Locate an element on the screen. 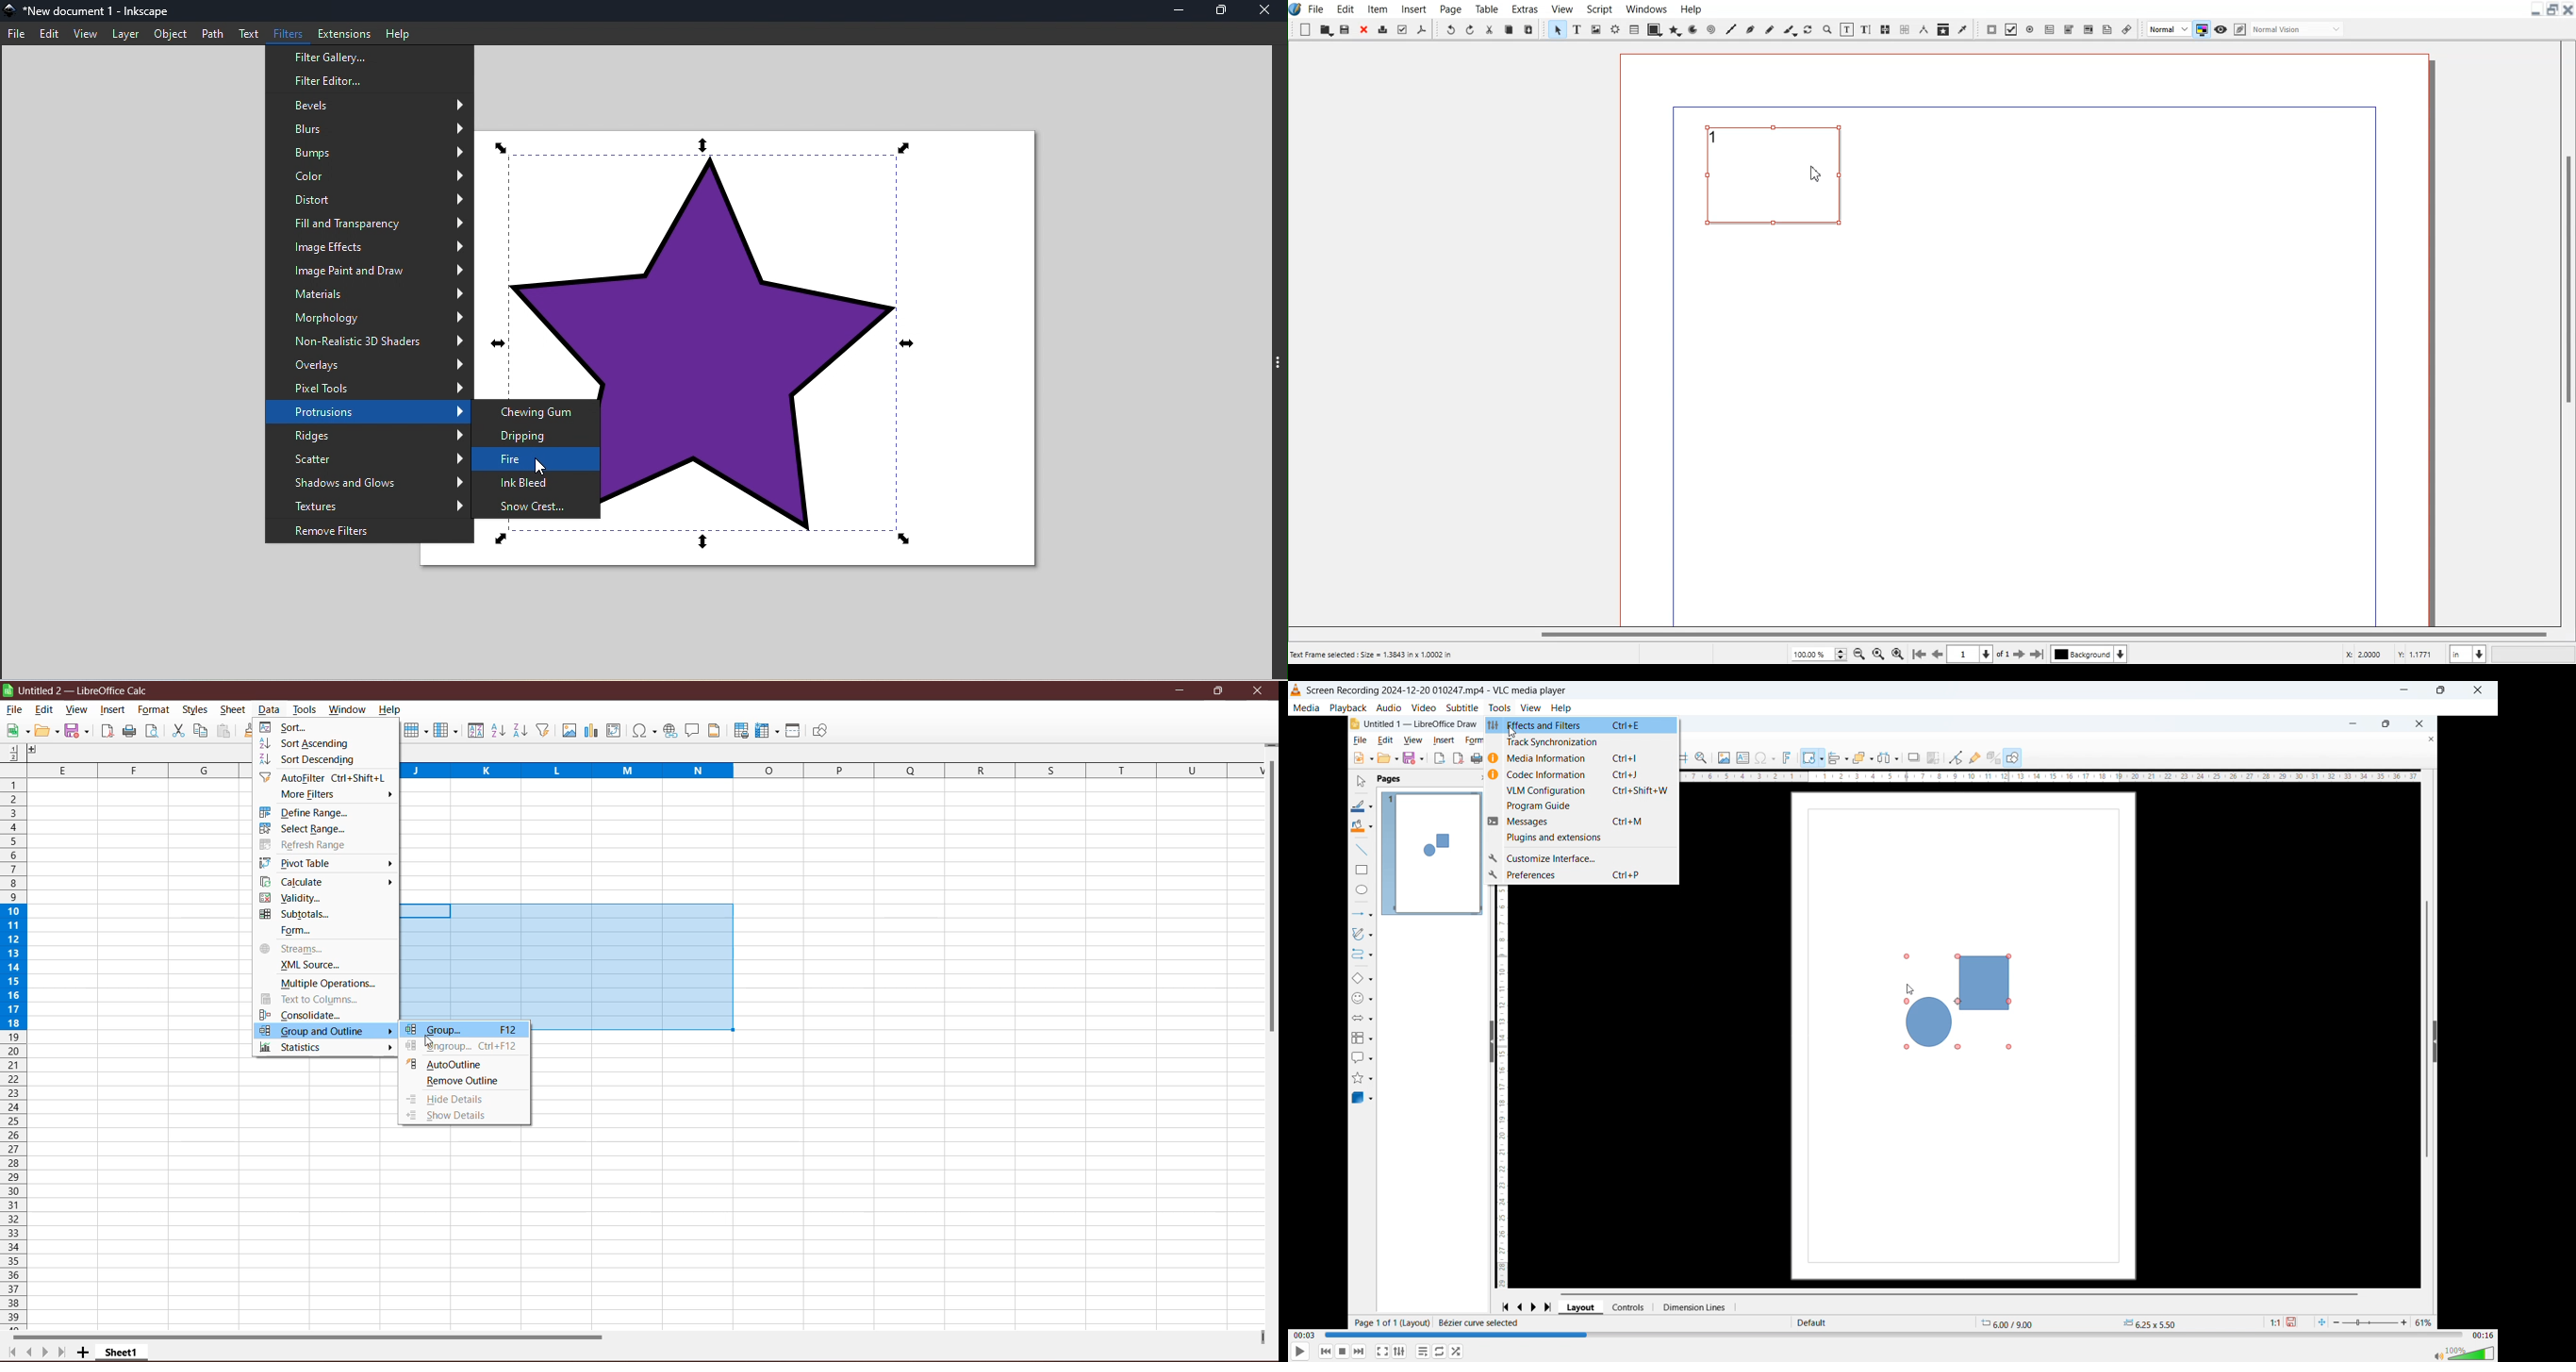  Blurs is located at coordinates (370, 128).